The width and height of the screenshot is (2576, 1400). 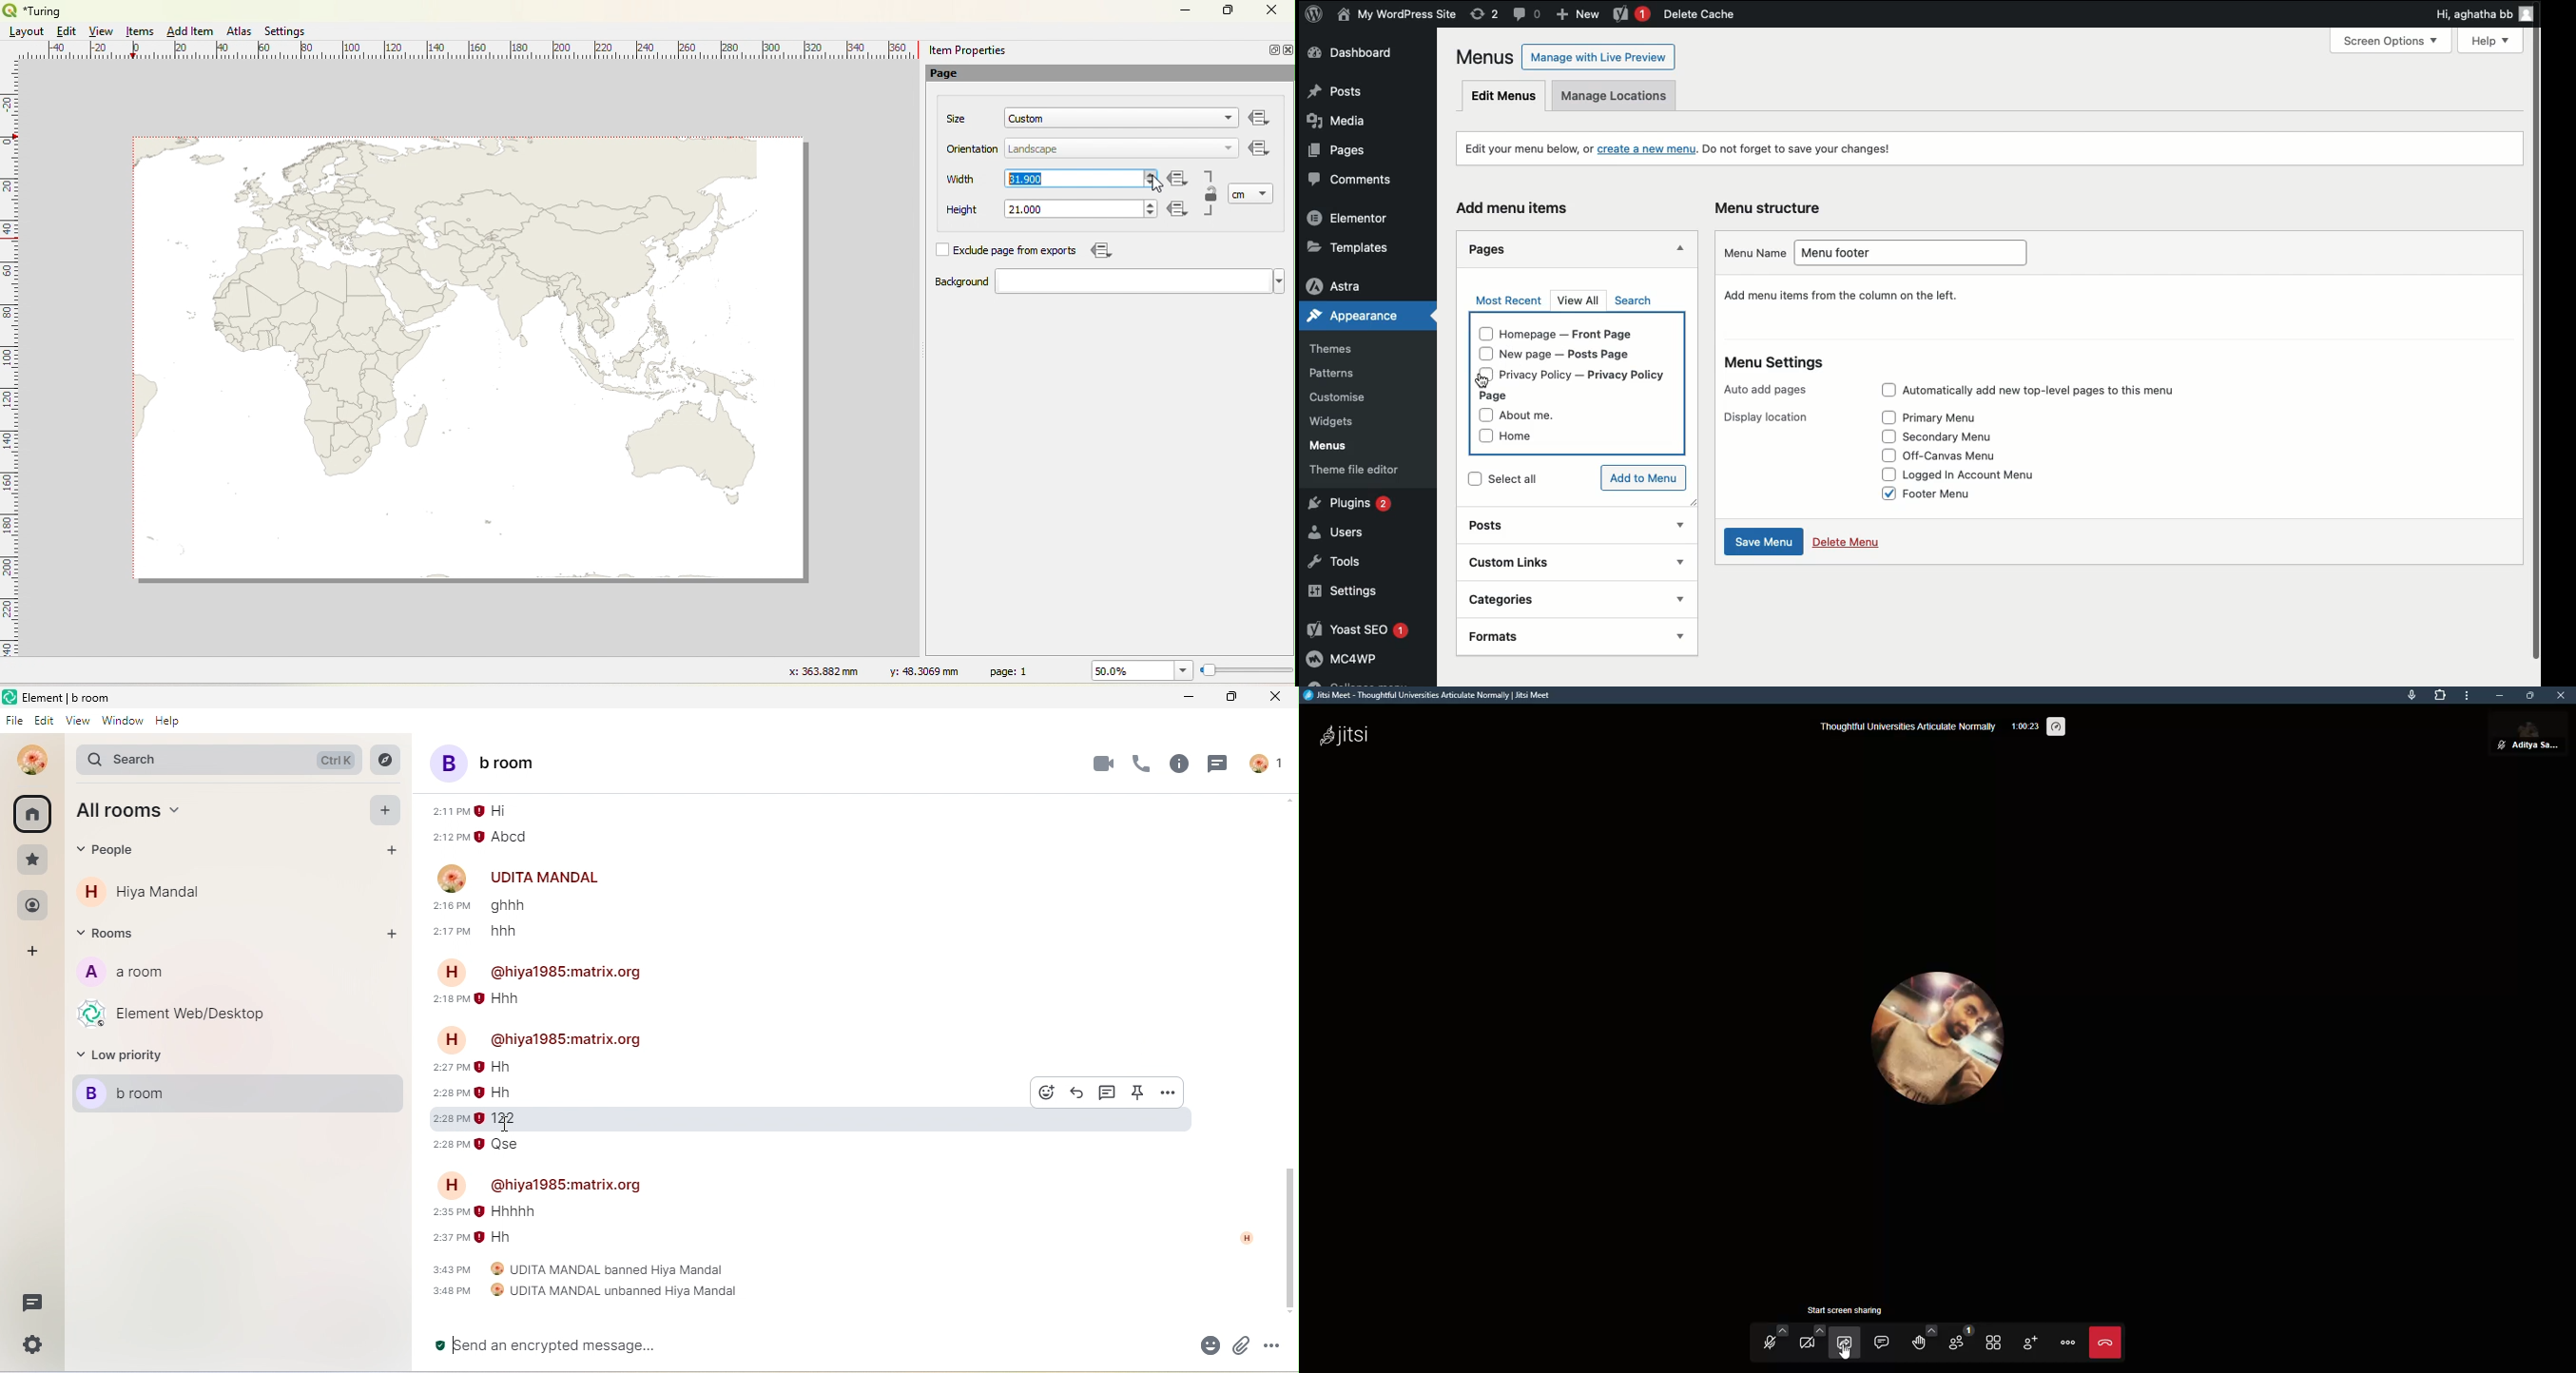 I want to click on add, so click(x=386, y=812).